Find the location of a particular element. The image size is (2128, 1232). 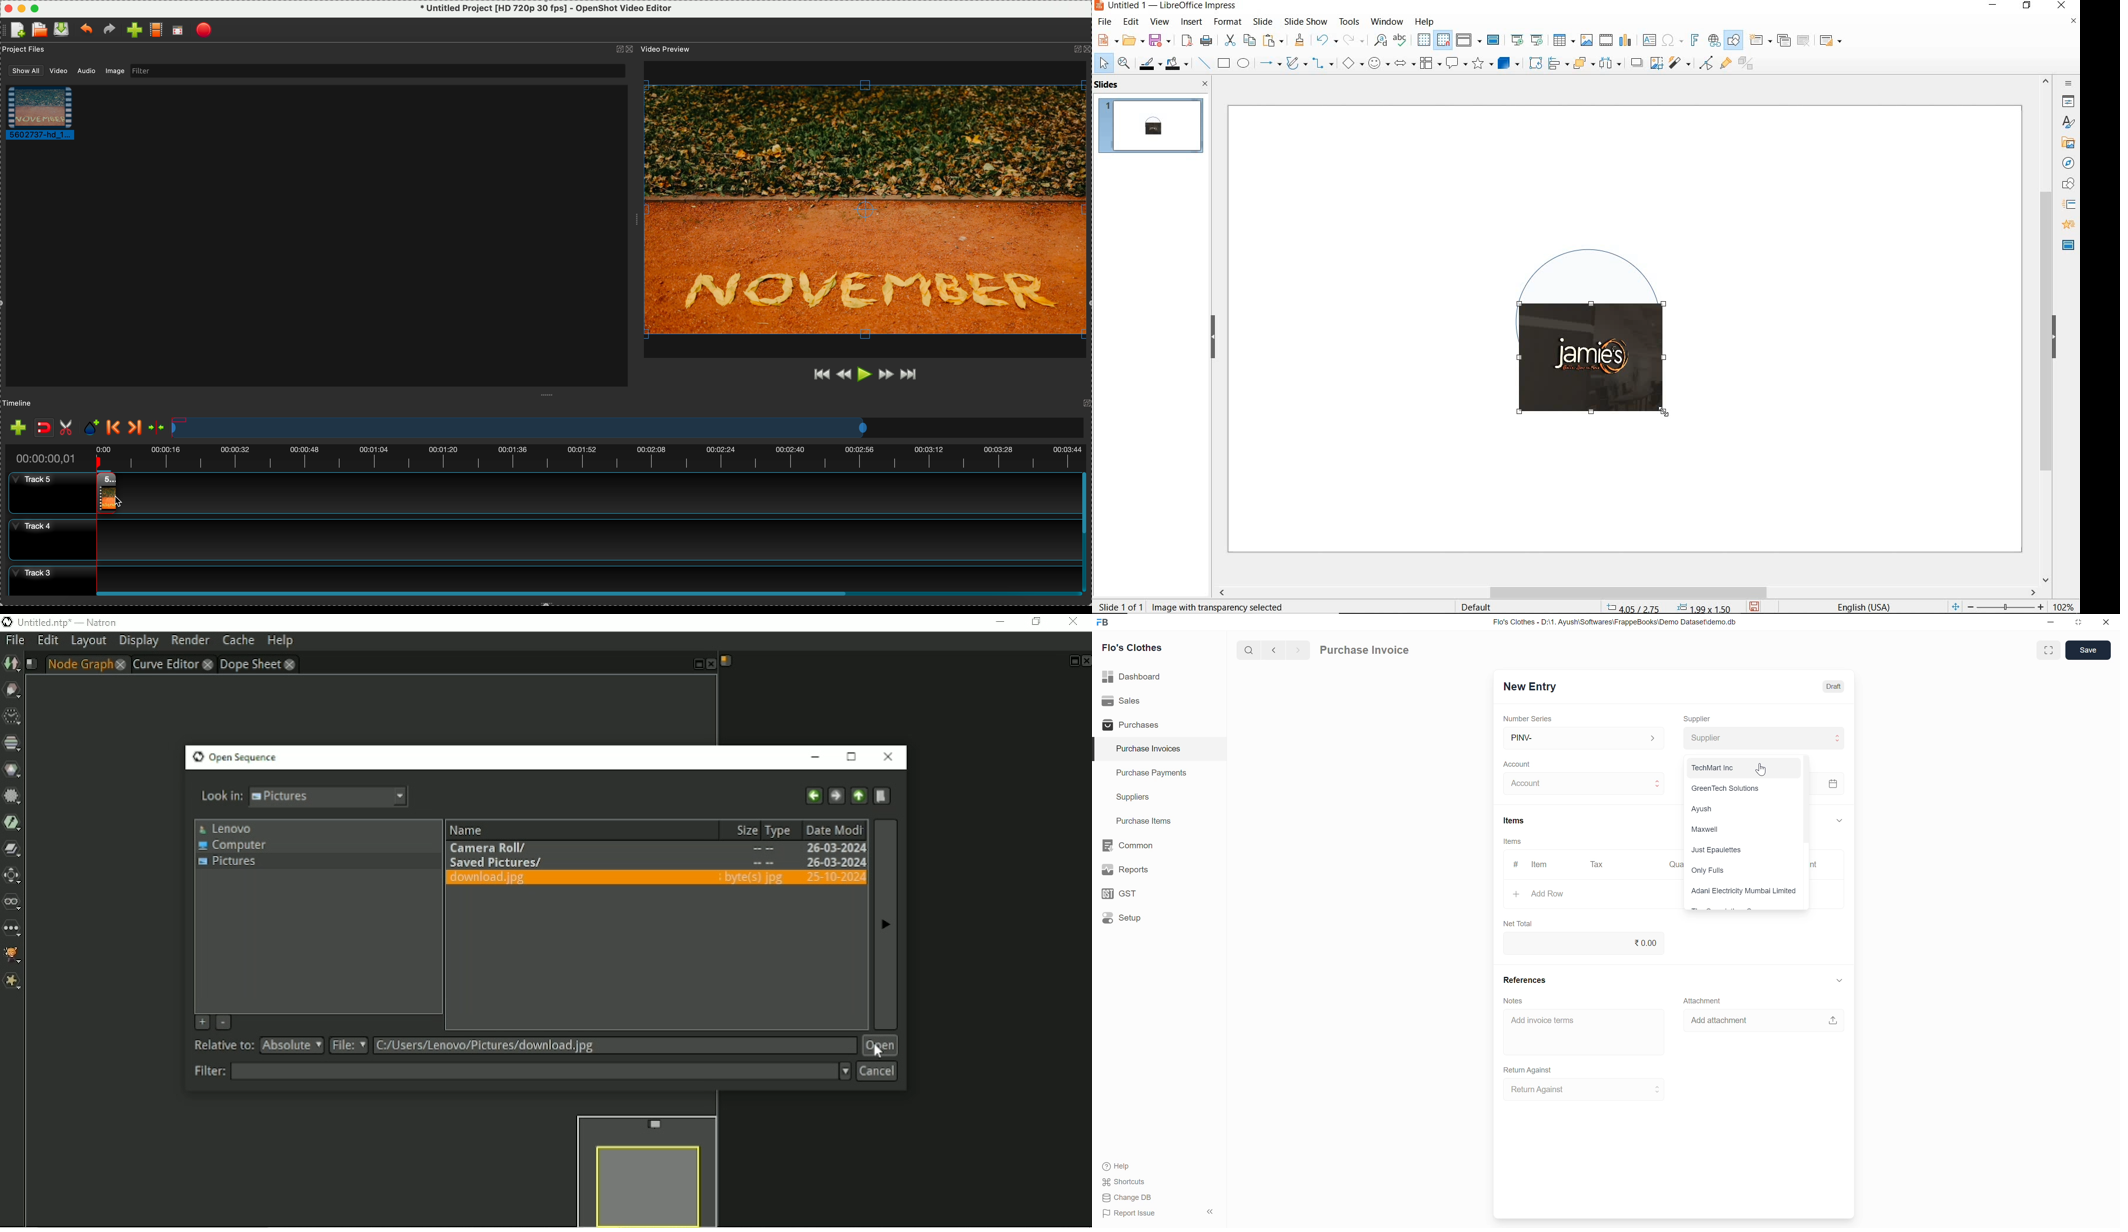

Supplier is located at coordinates (1698, 719).